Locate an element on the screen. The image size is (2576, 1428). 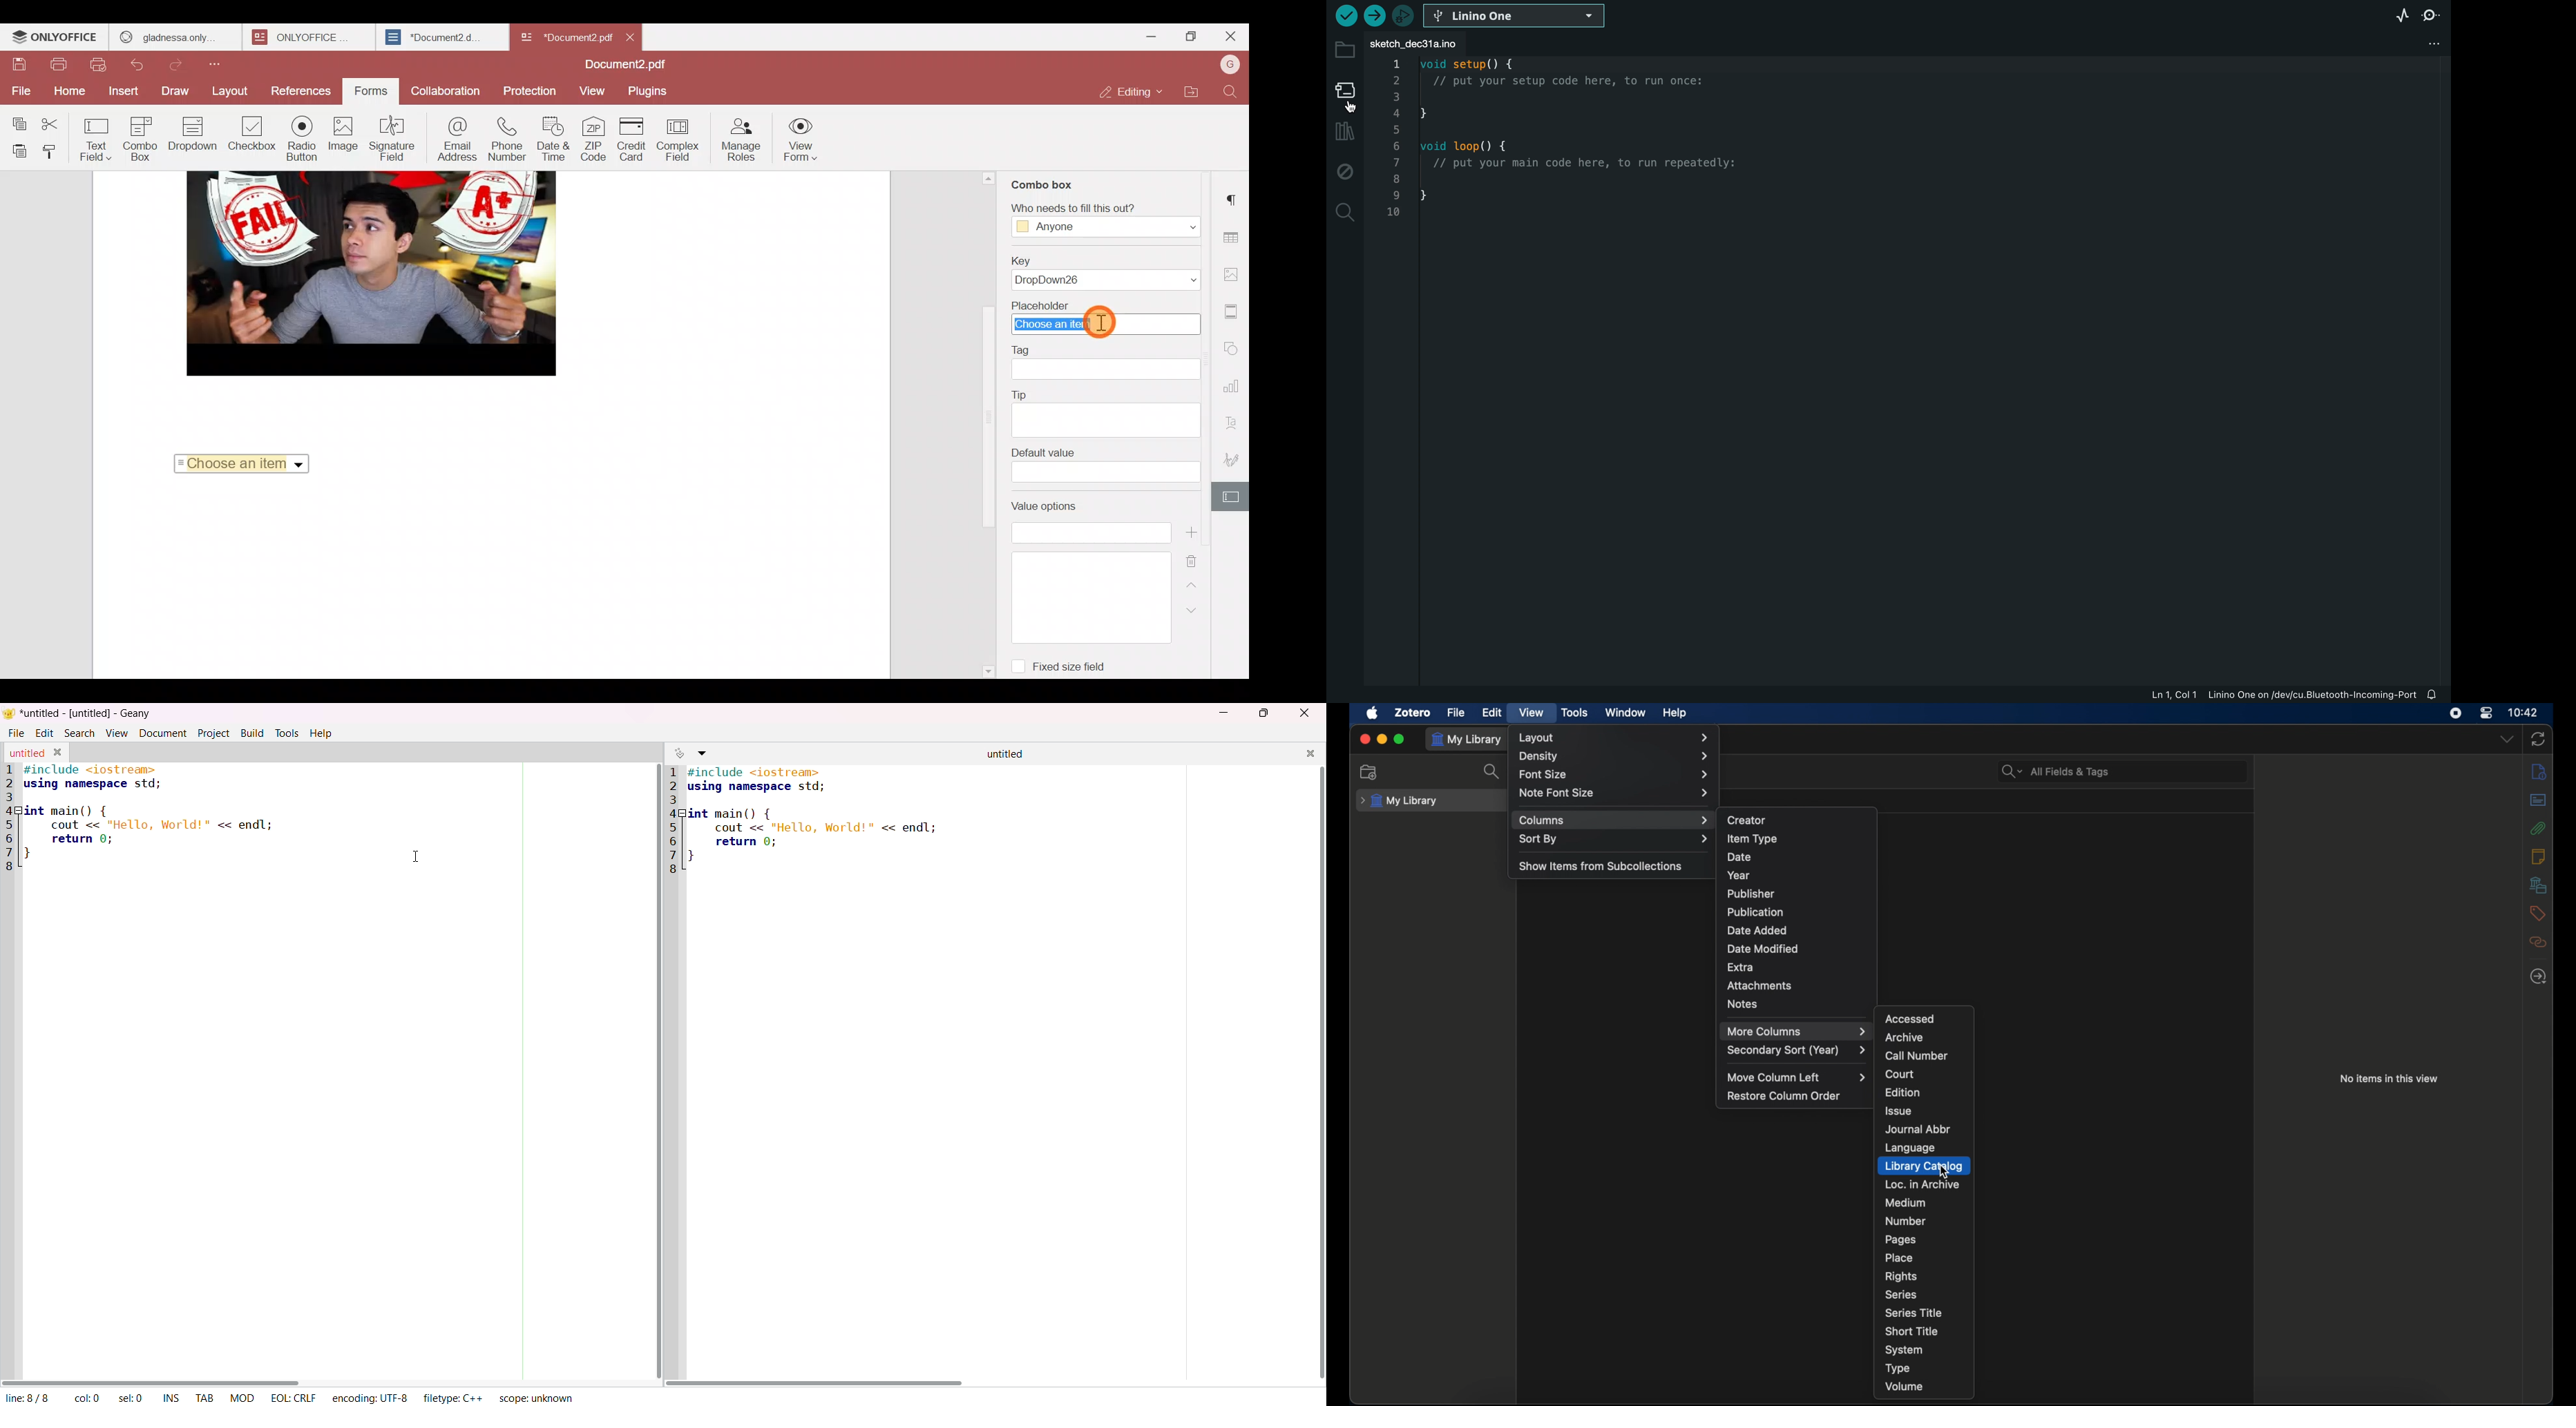
Combo box is located at coordinates (1044, 182).